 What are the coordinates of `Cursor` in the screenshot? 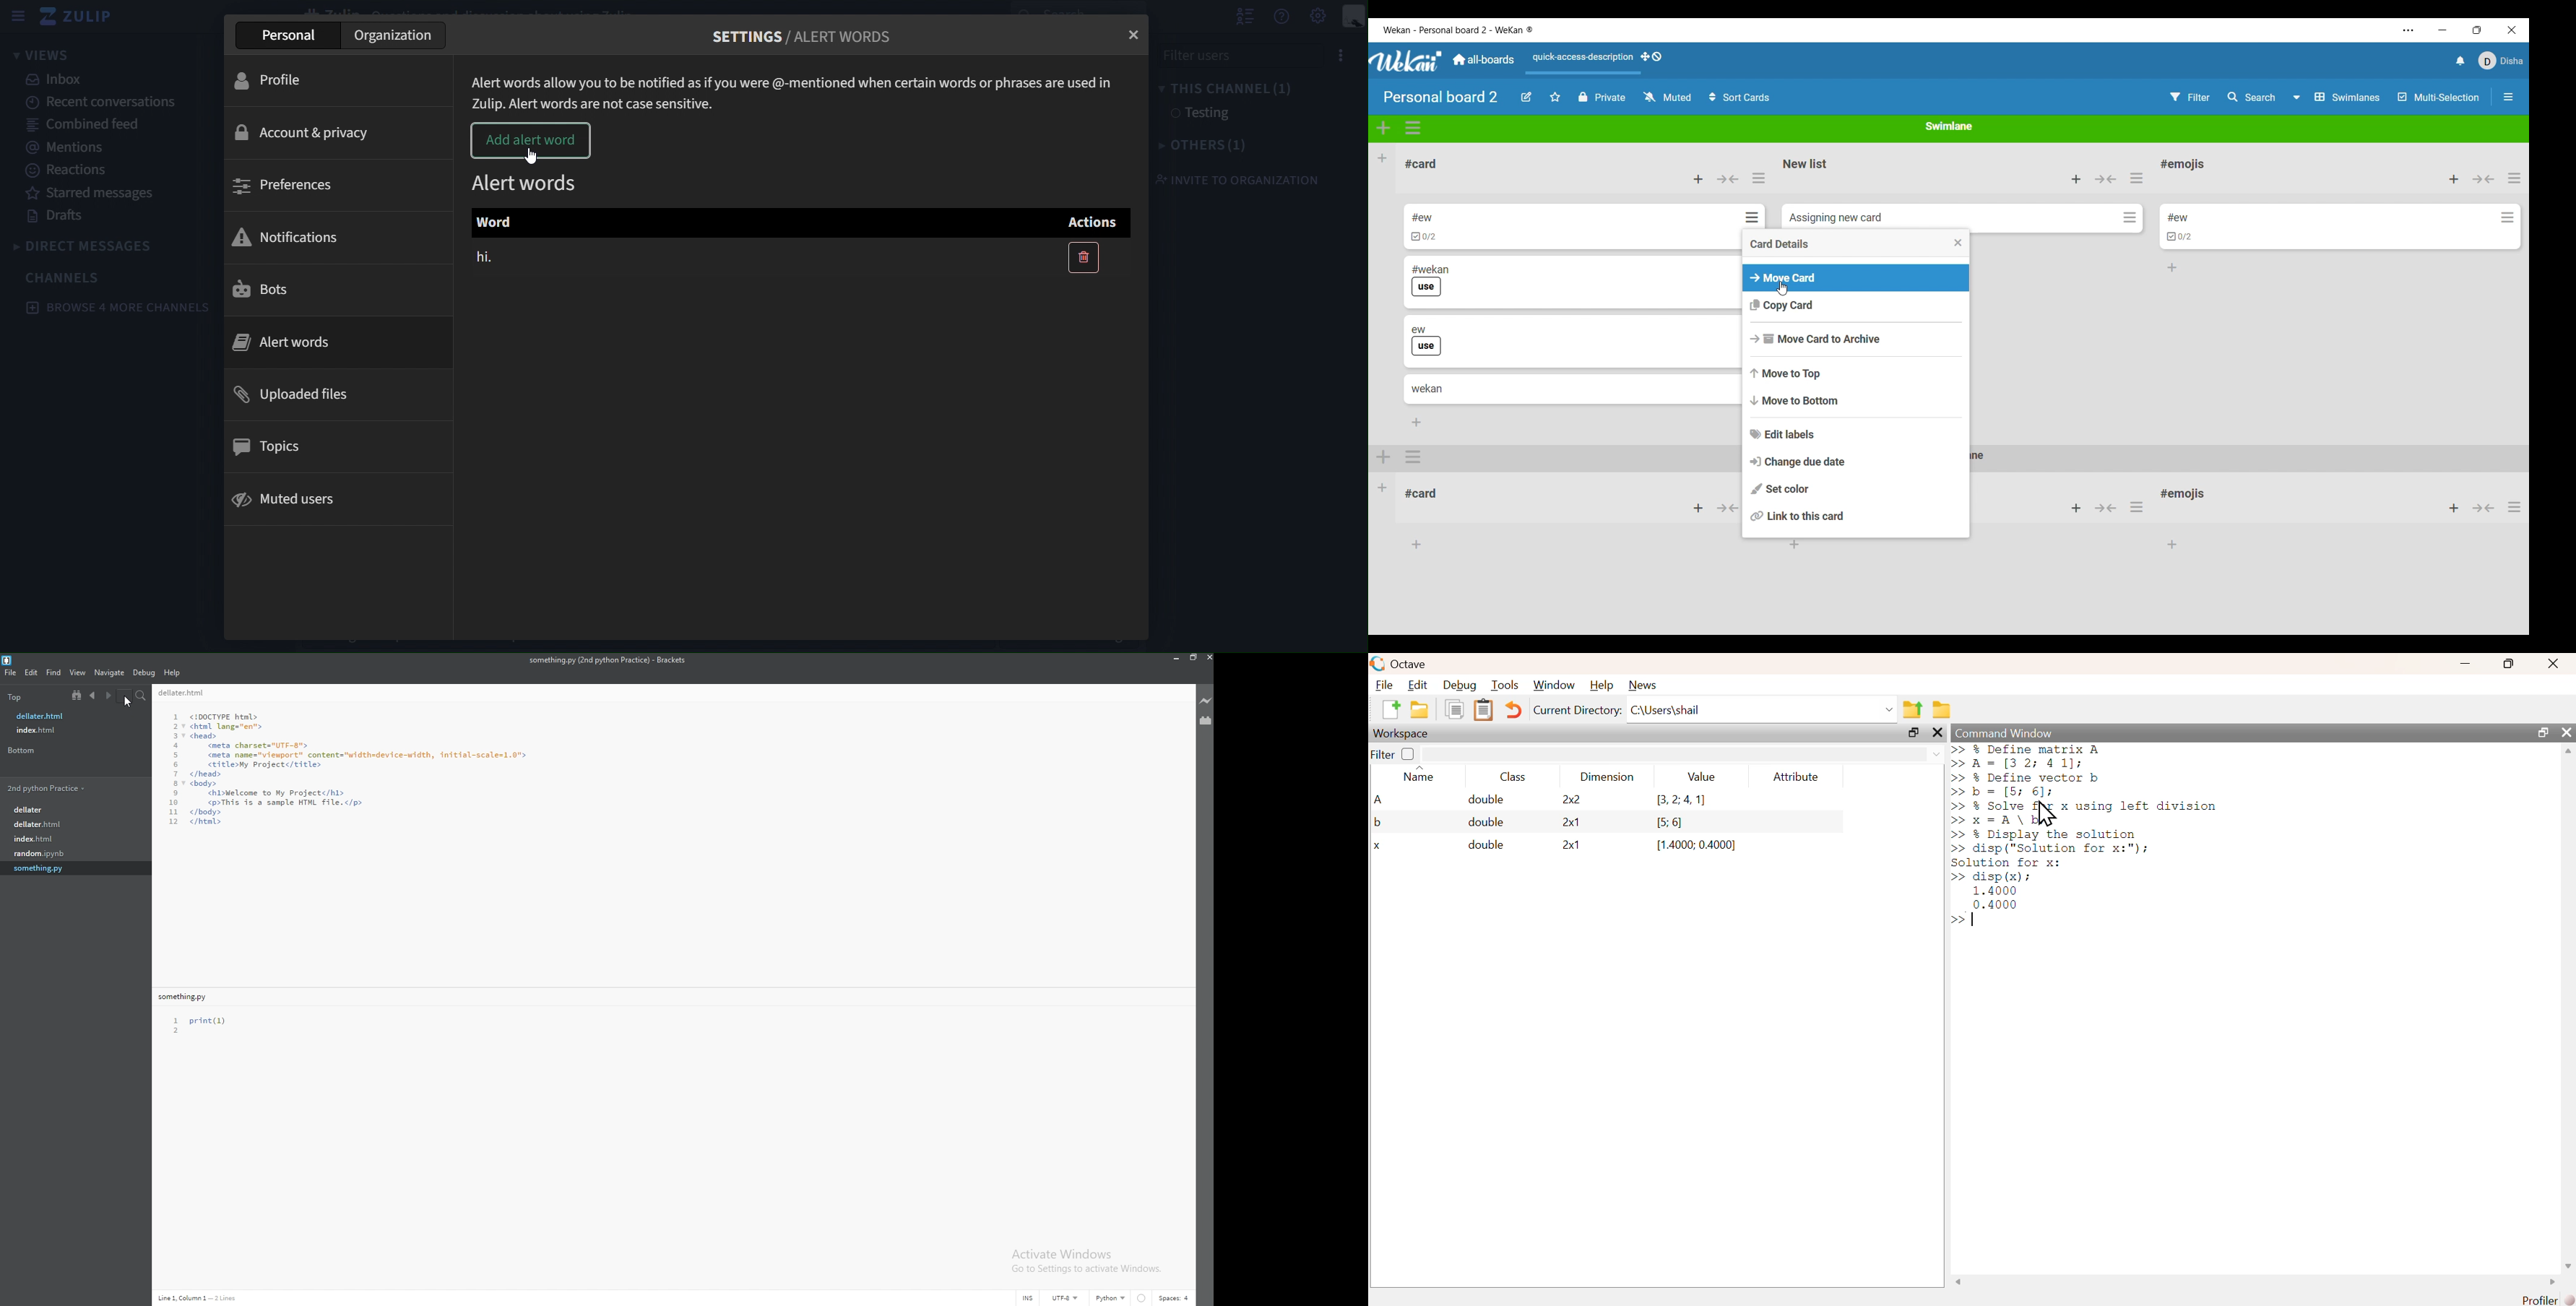 It's located at (130, 704).